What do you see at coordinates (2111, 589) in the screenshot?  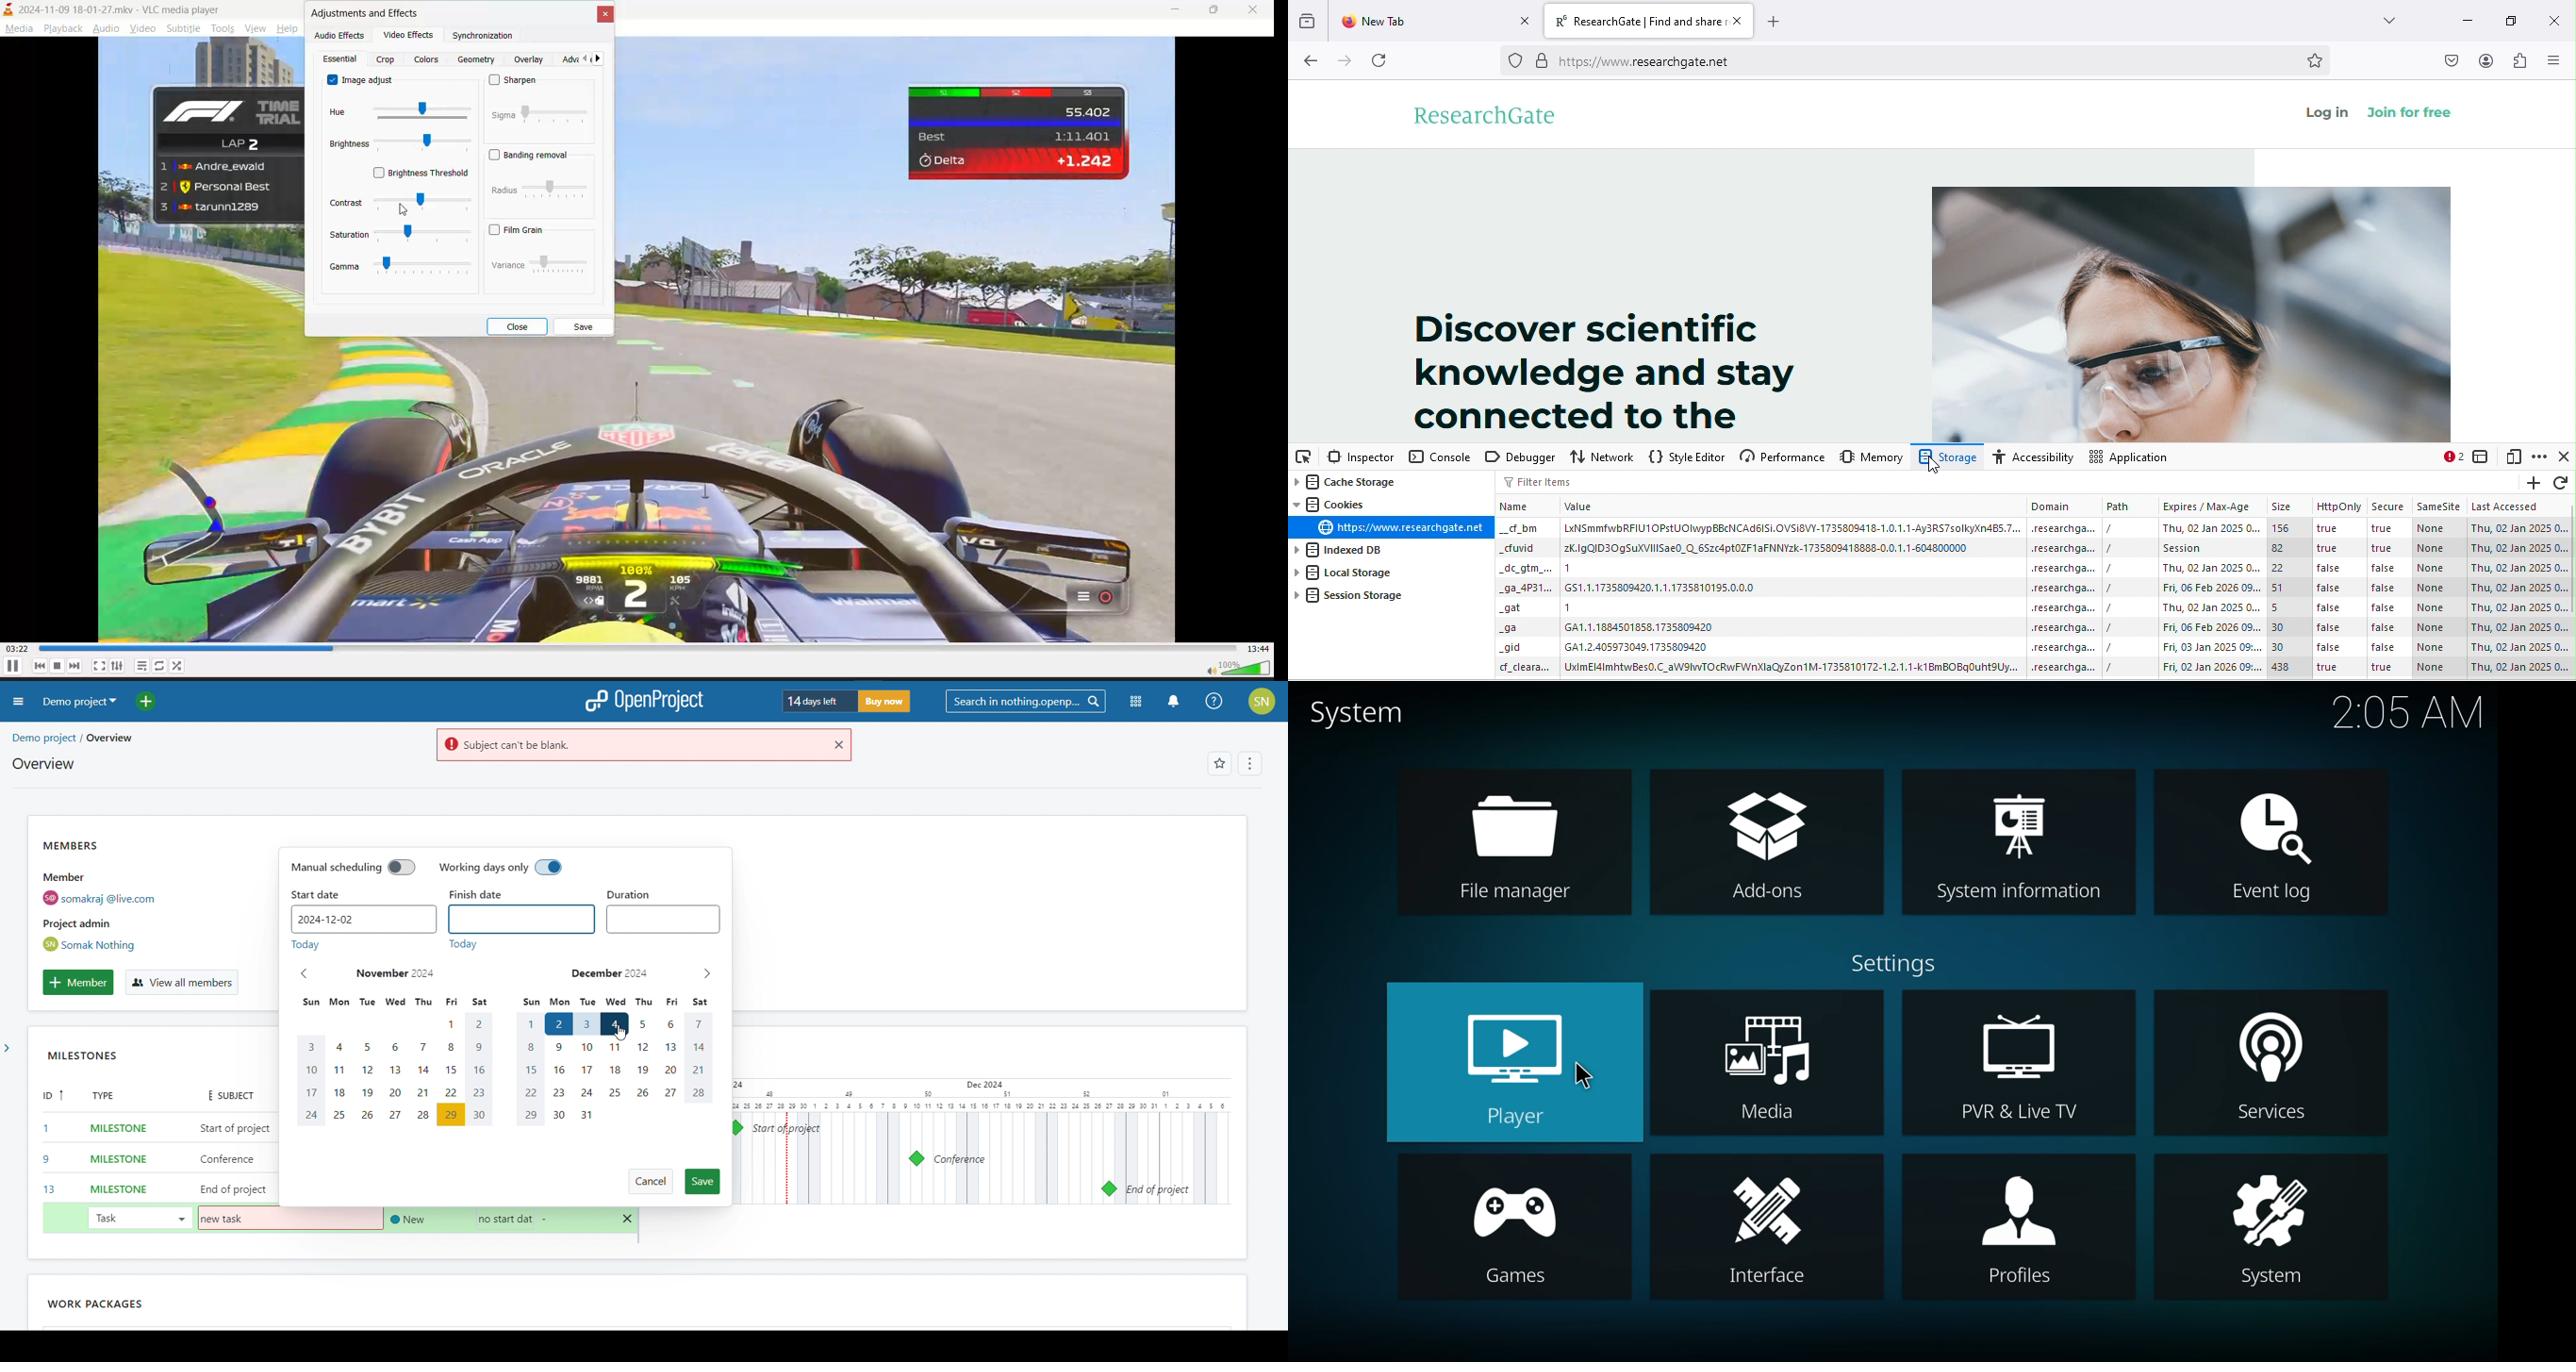 I see `/` at bounding box center [2111, 589].